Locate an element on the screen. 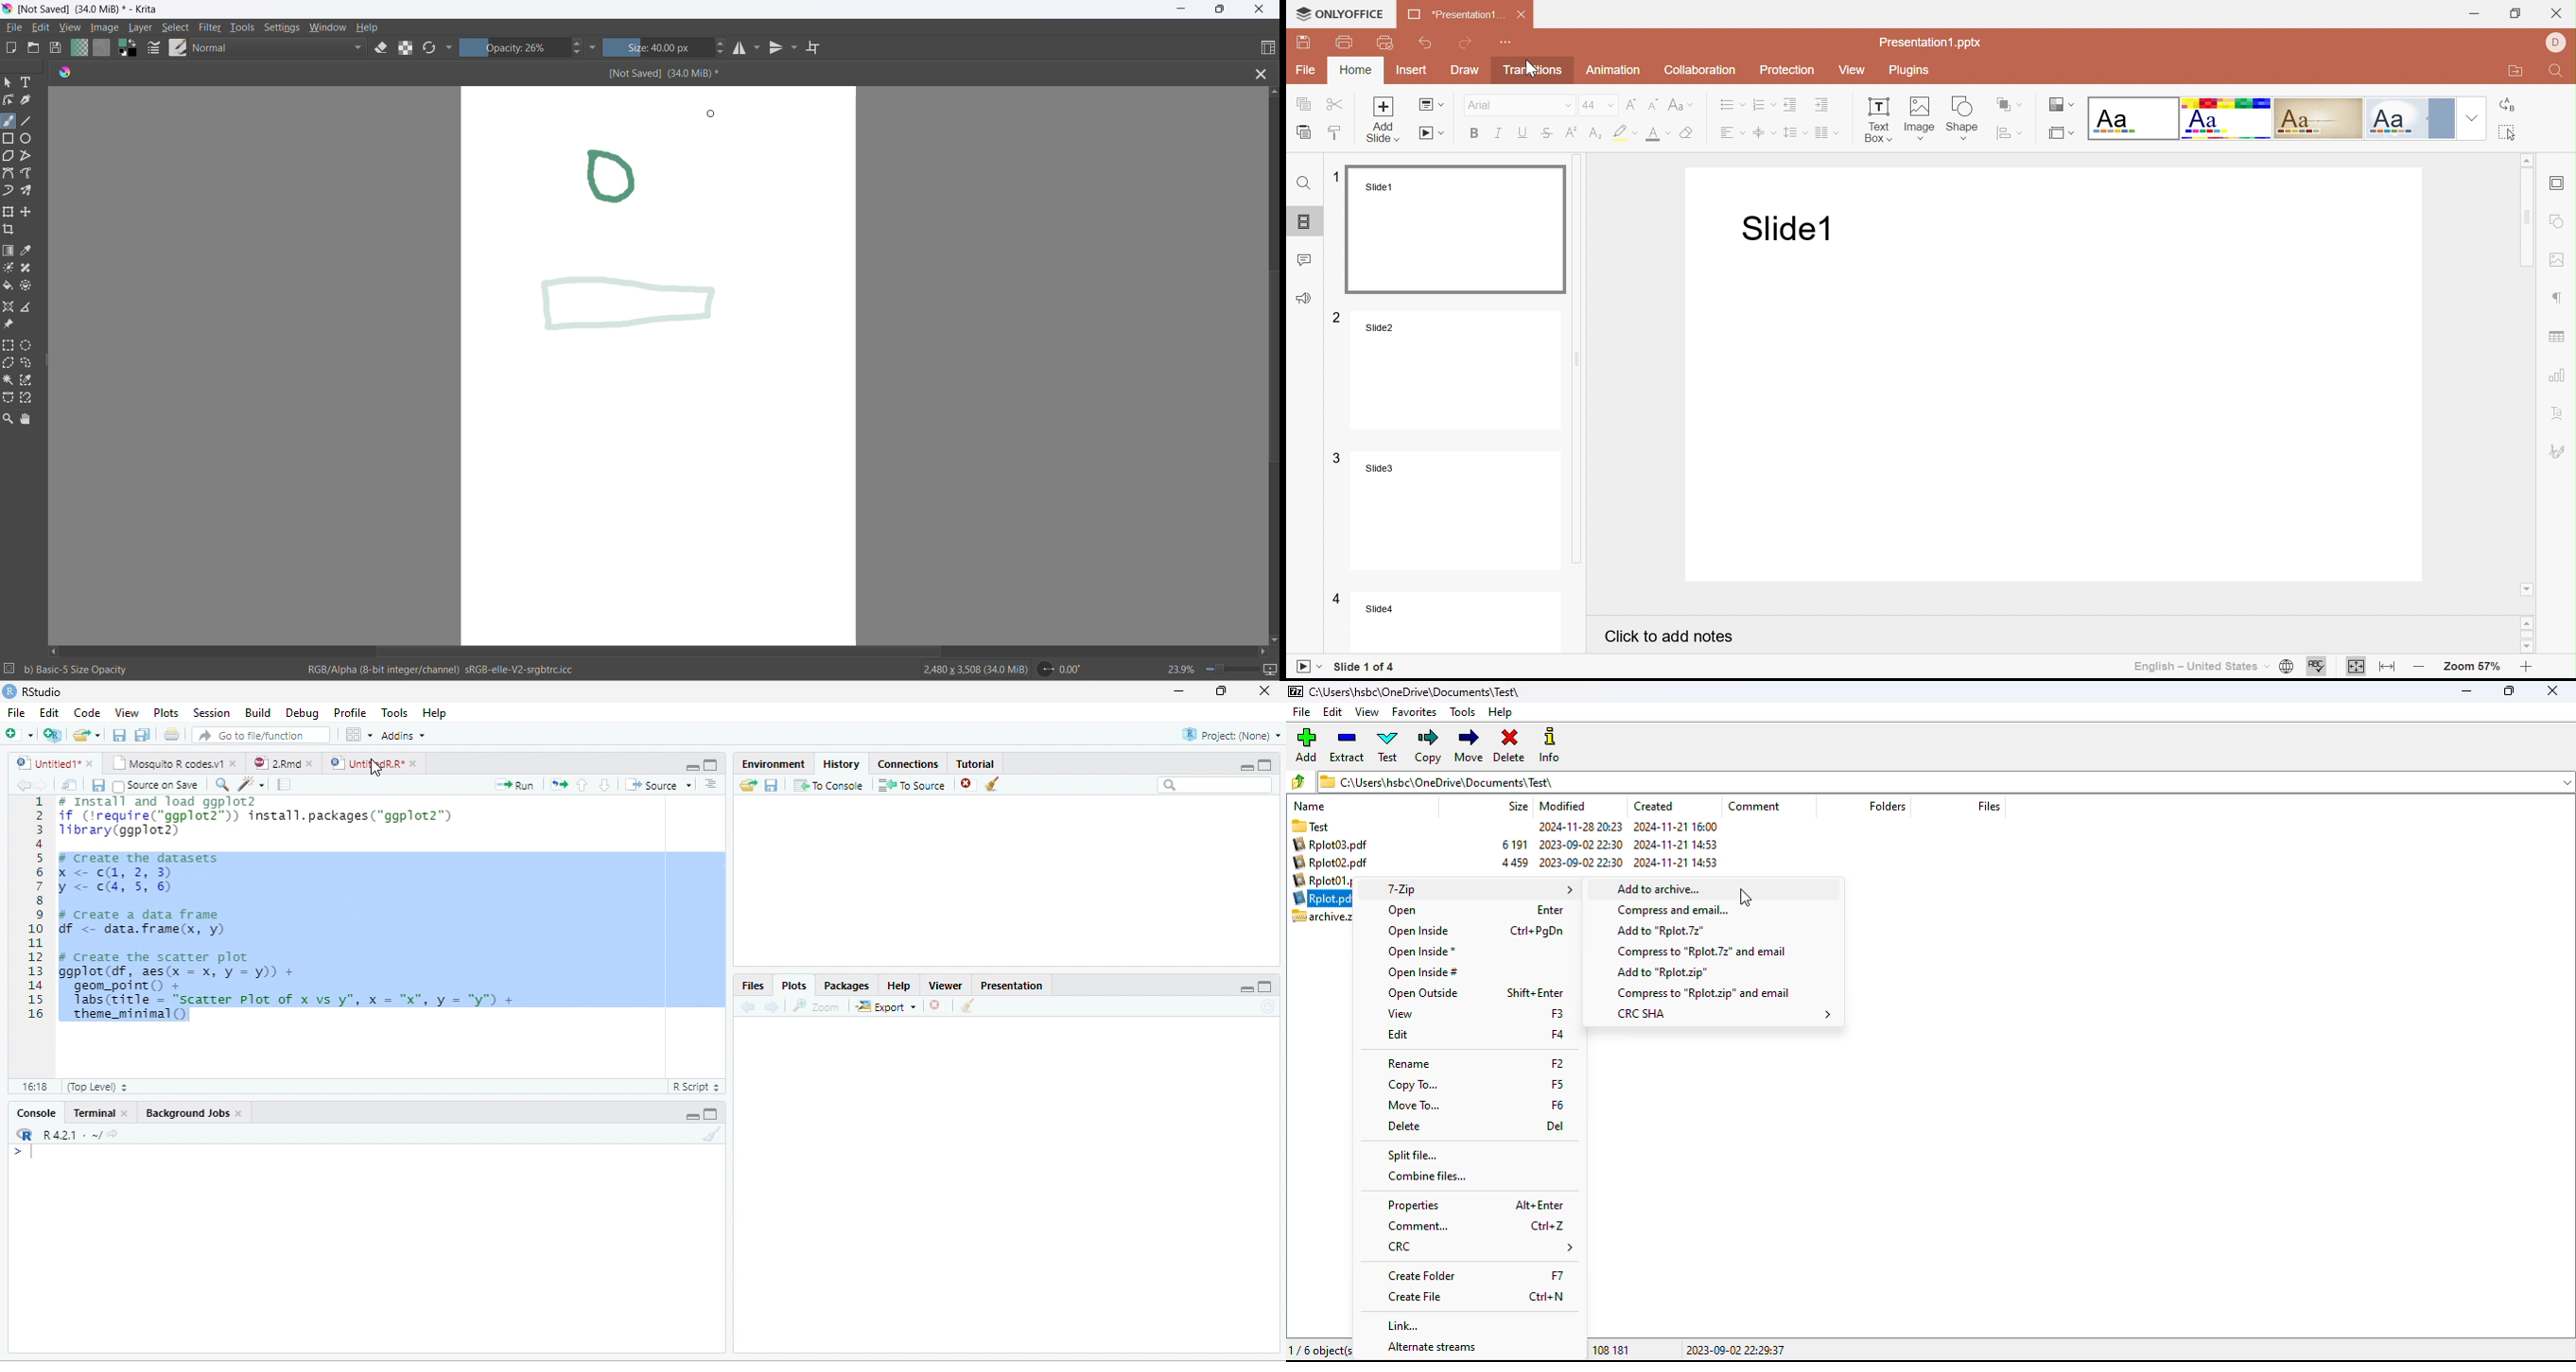 This screenshot has height=1372, width=2576. Transitions is located at coordinates (1537, 71).